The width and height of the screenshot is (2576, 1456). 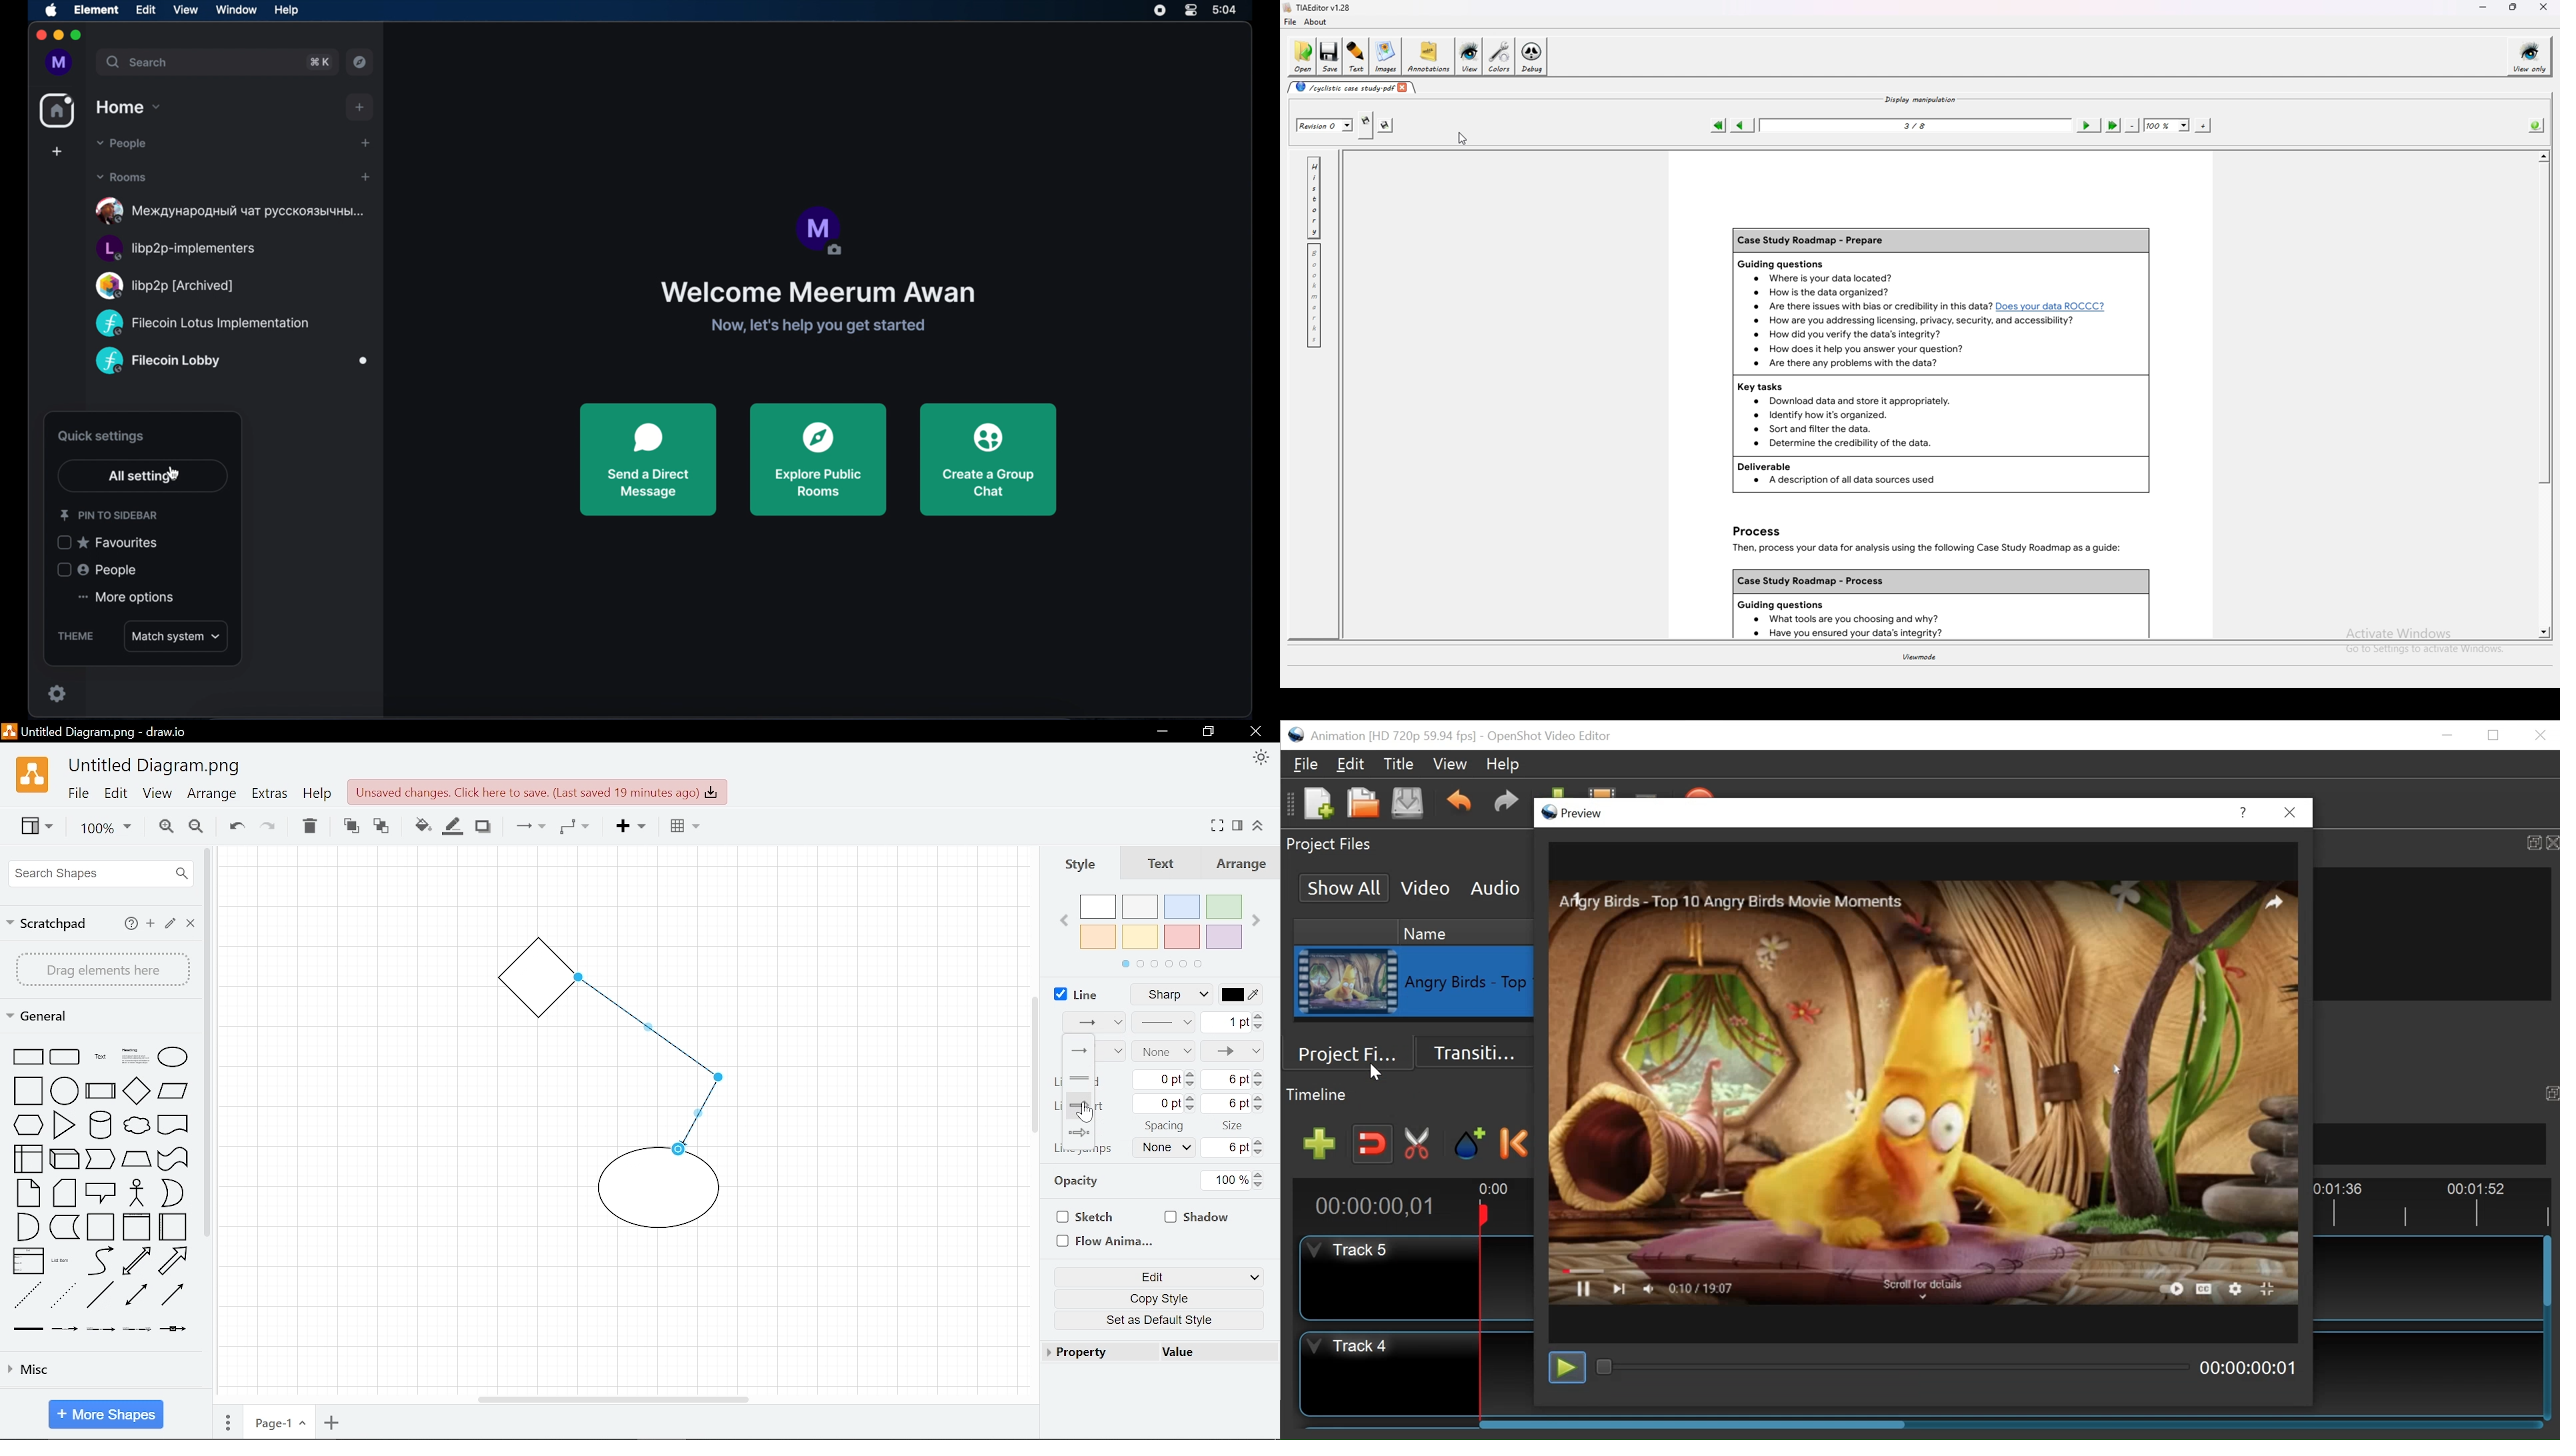 What do you see at coordinates (537, 791) in the screenshot?
I see `Unsaved changes, click here to save` at bounding box center [537, 791].